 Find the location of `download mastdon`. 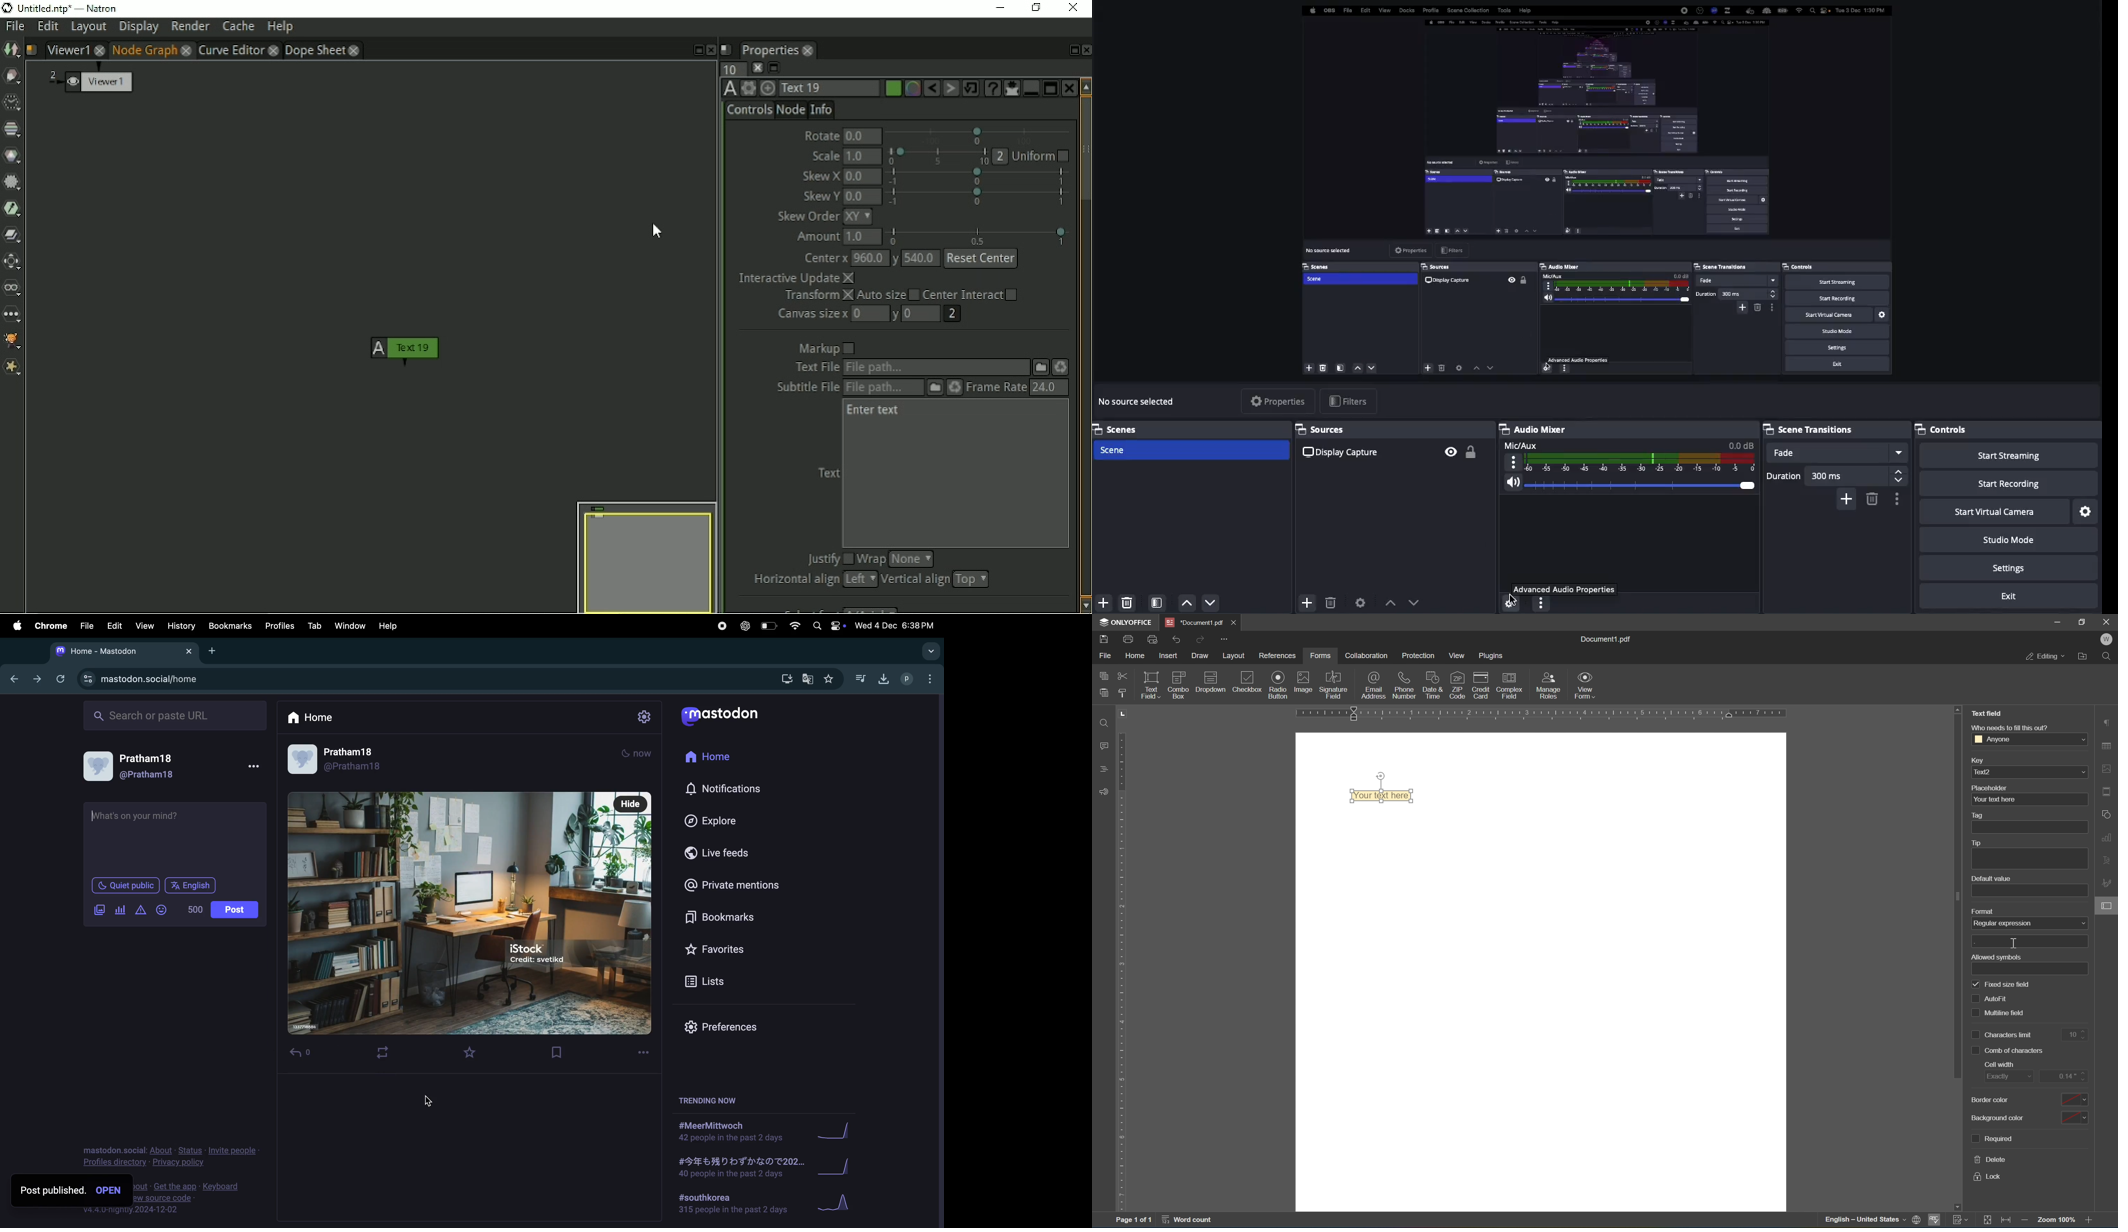

download mastdon is located at coordinates (787, 679).